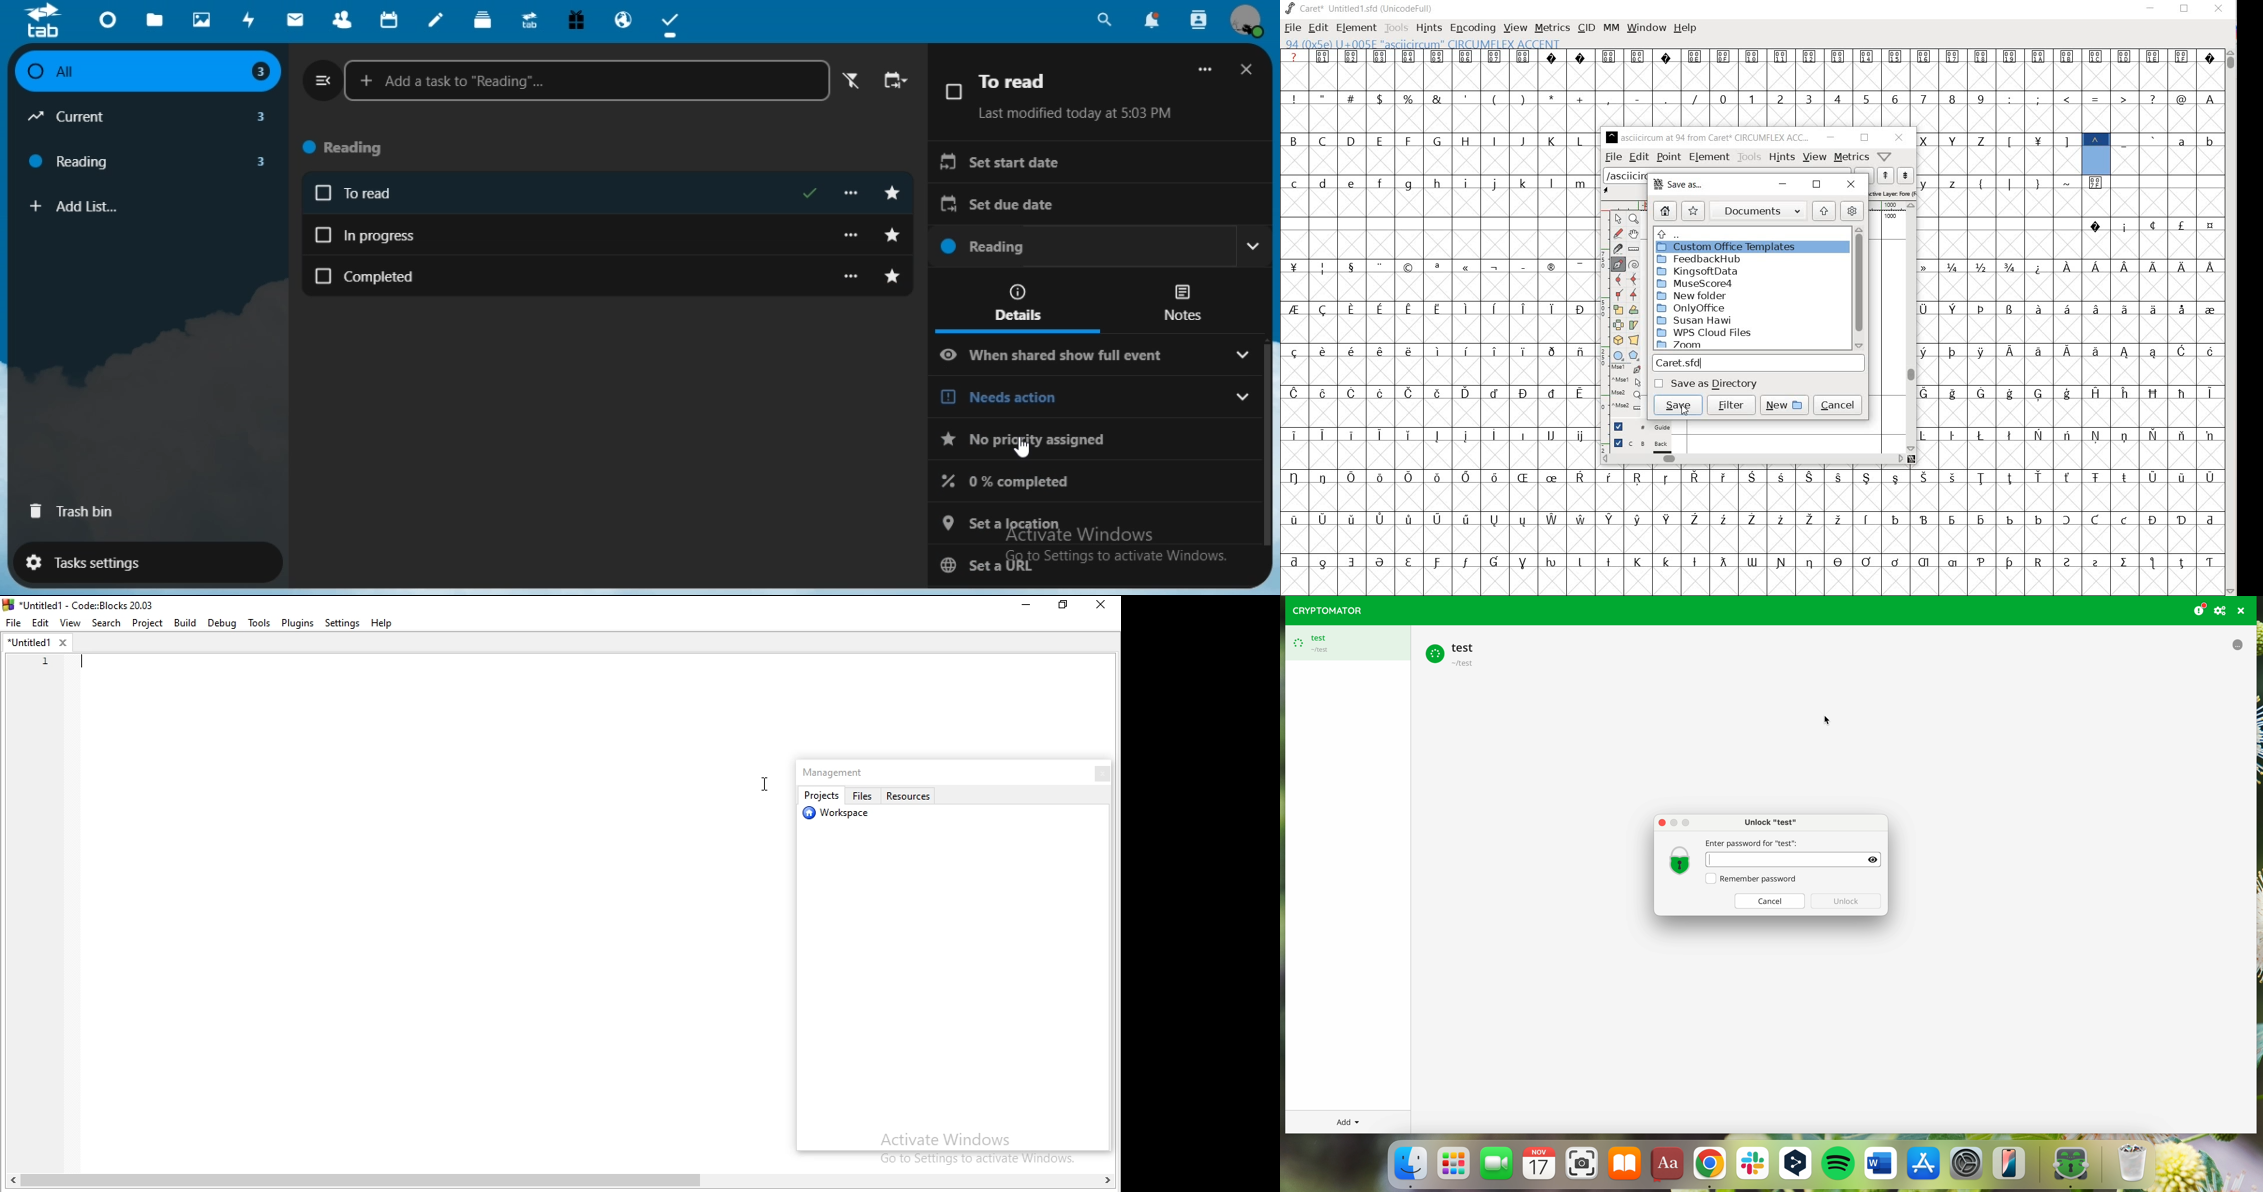 This screenshot has width=2268, height=1204. What do you see at coordinates (2231, 321) in the screenshot?
I see `SCROLLBAR` at bounding box center [2231, 321].